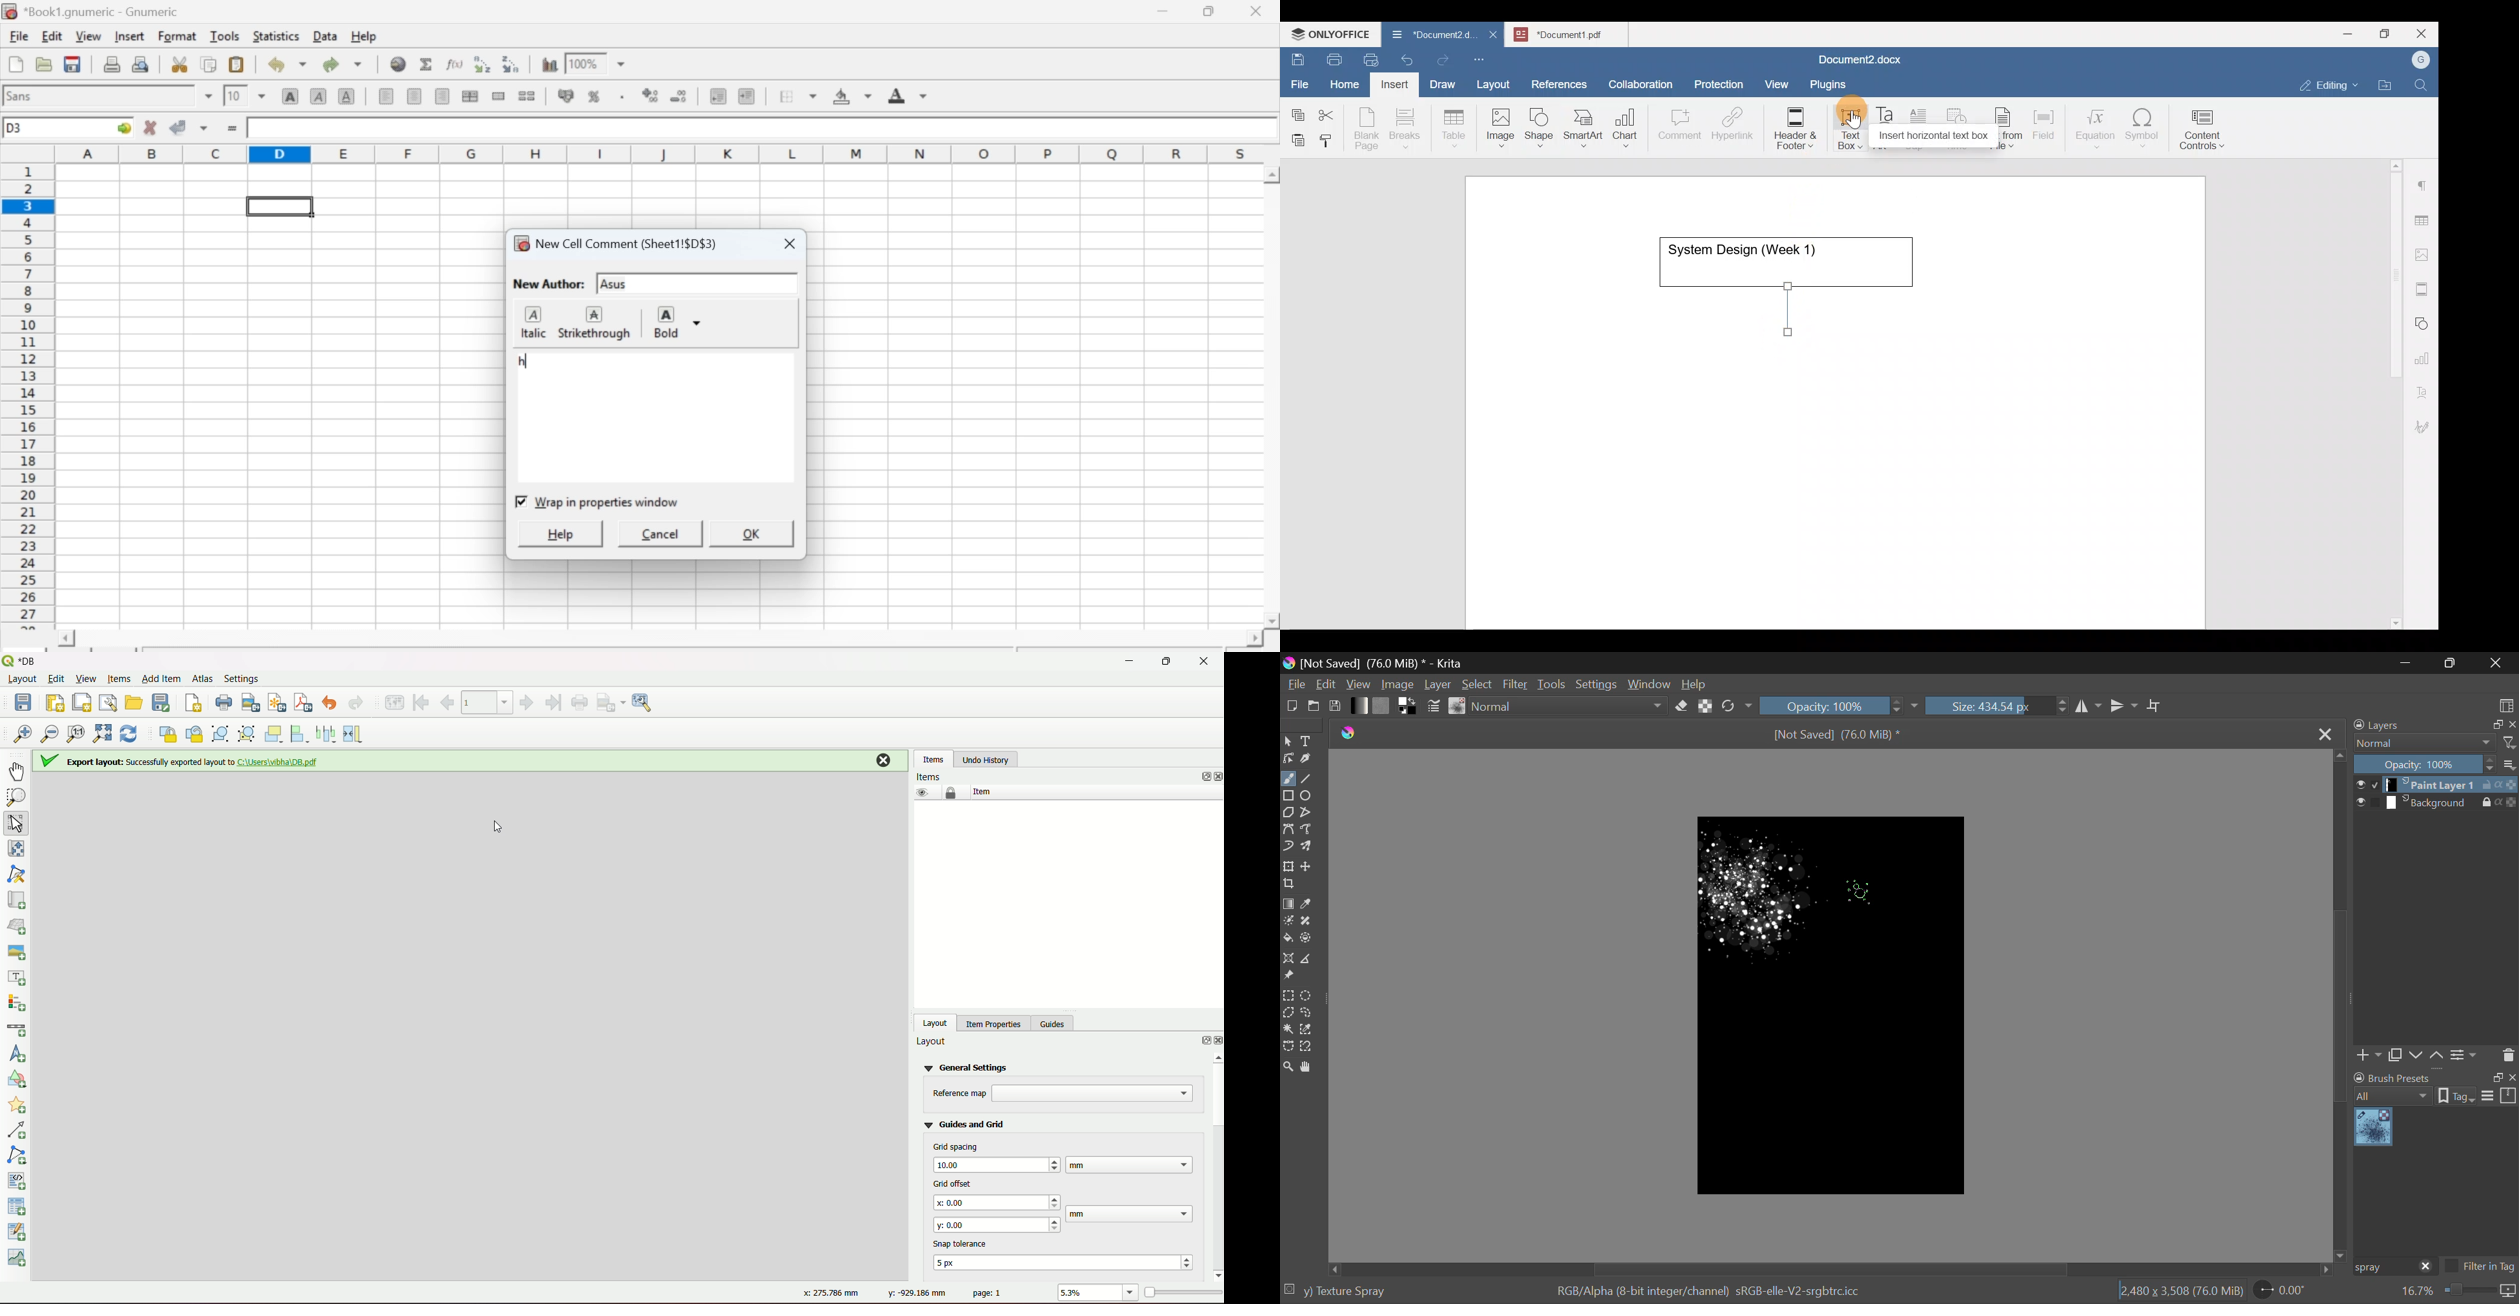  What do you see at coordinates (964, 1243) in the screenshot?
I see `Snap tolerance` at bounding box center [964, 1243].